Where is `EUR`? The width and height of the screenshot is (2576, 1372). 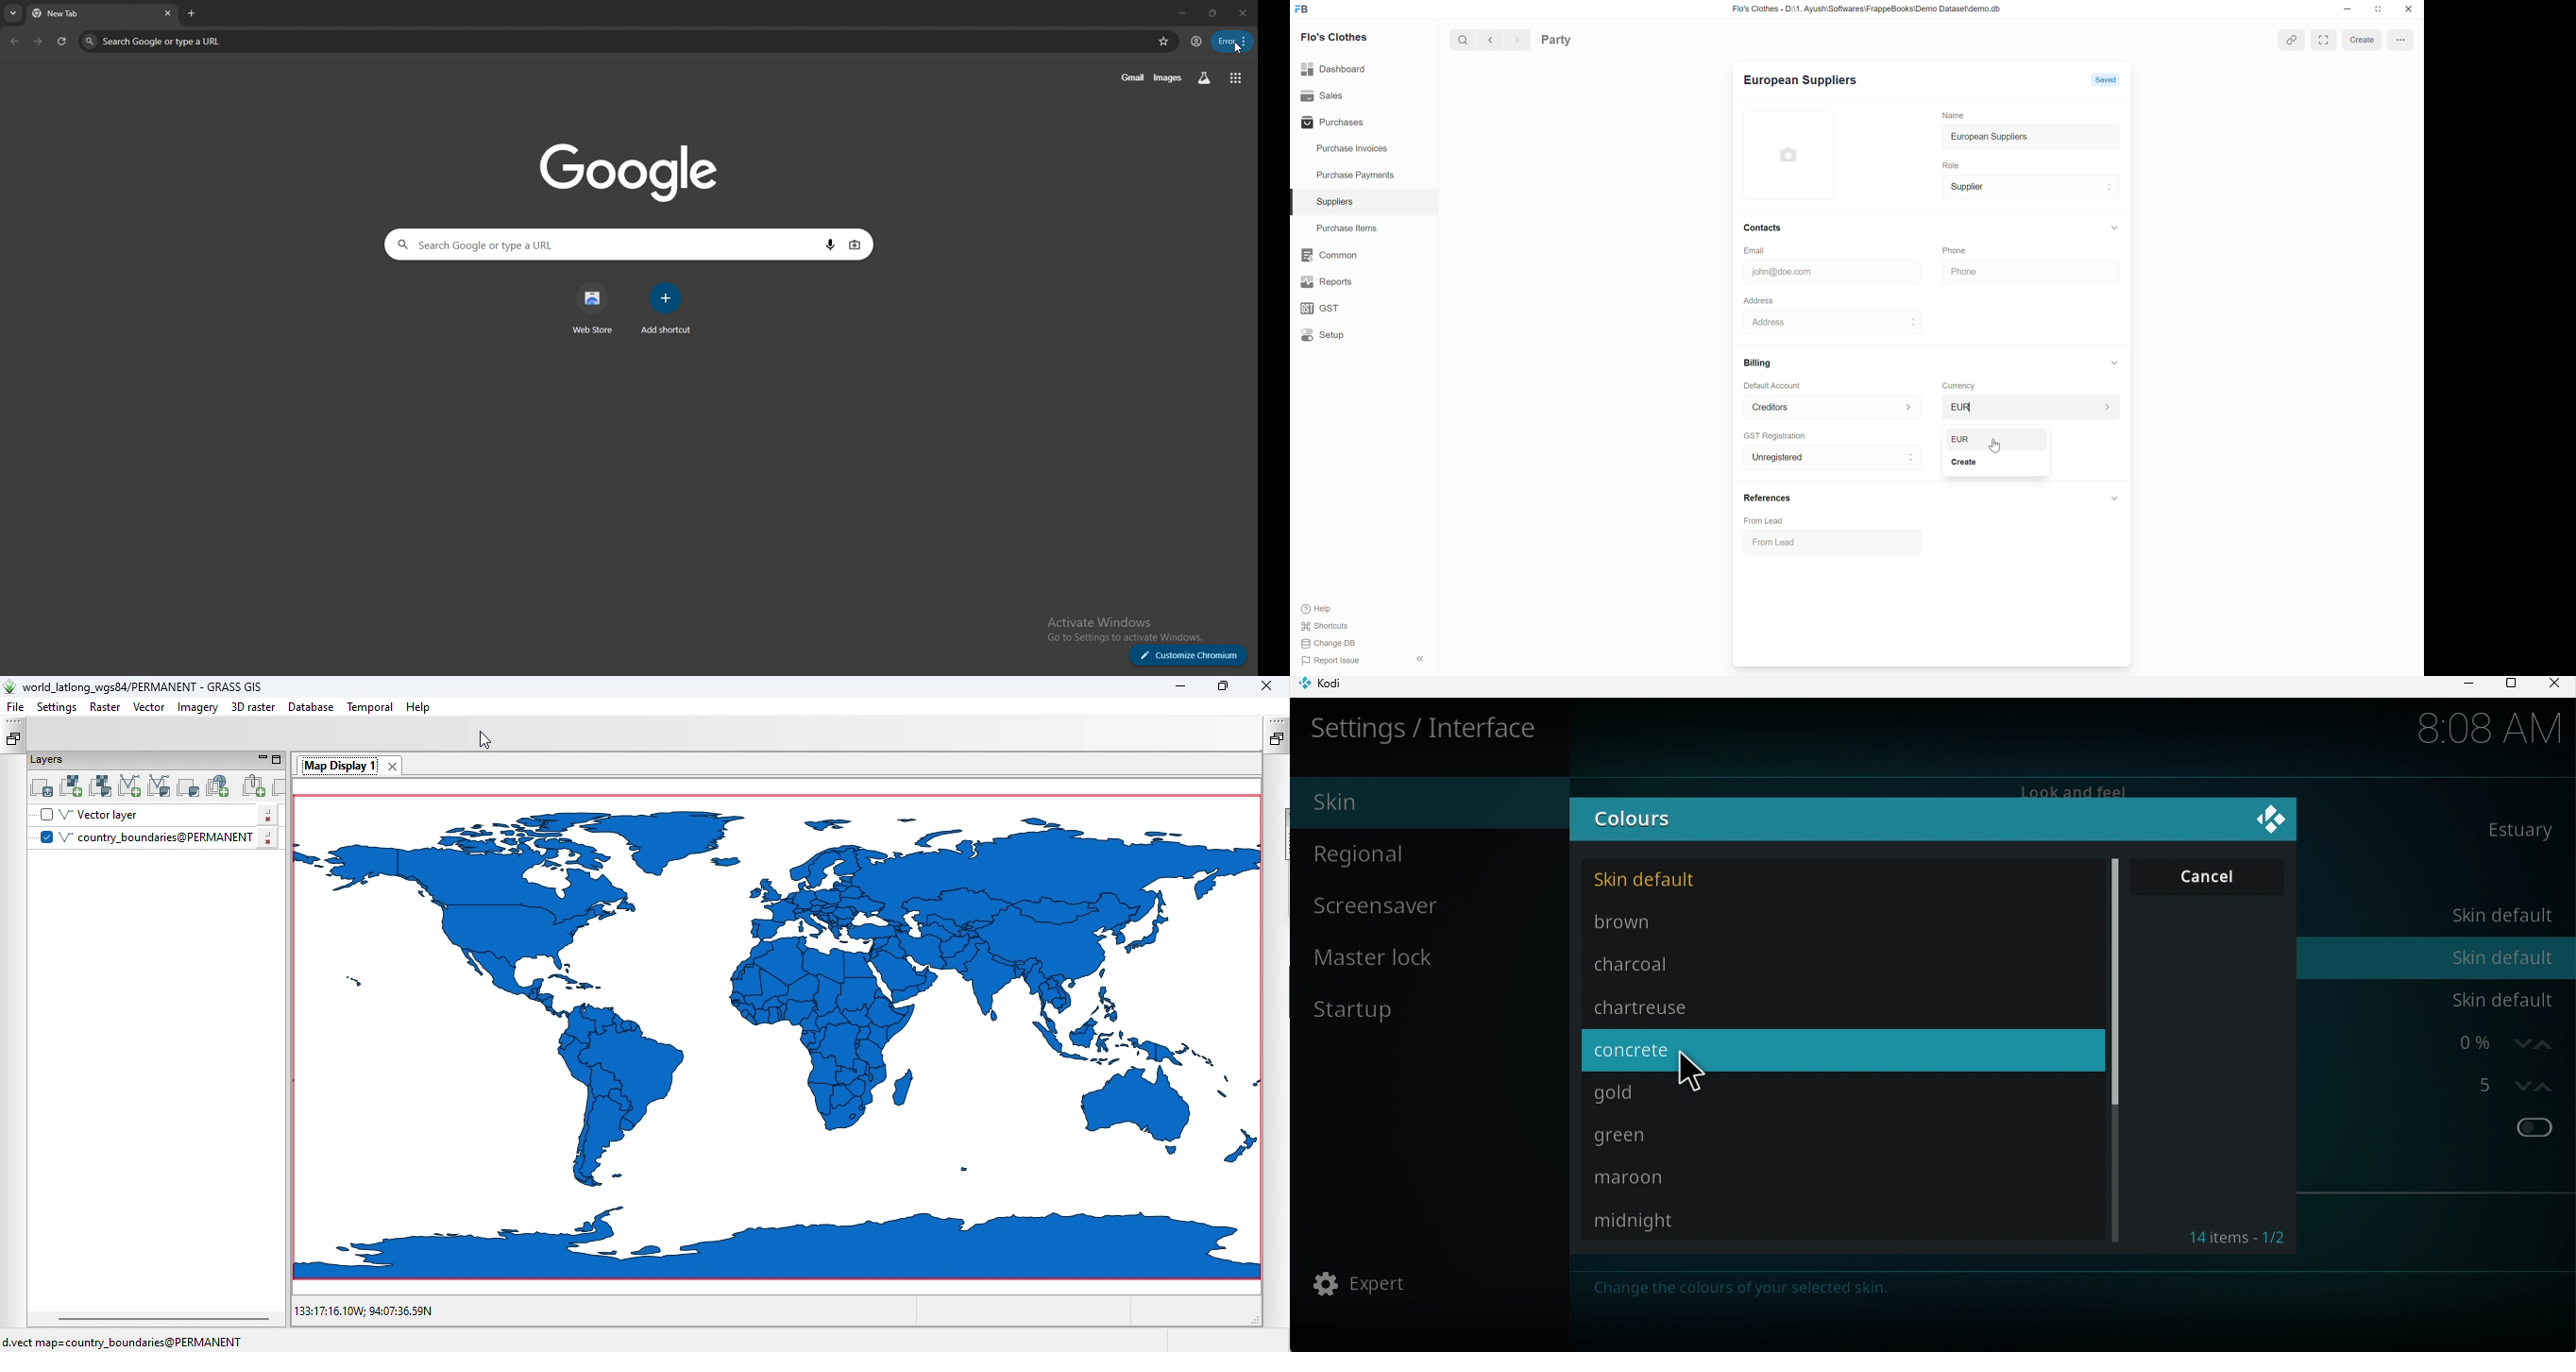 EUR is located at coordinates (1961, 439).